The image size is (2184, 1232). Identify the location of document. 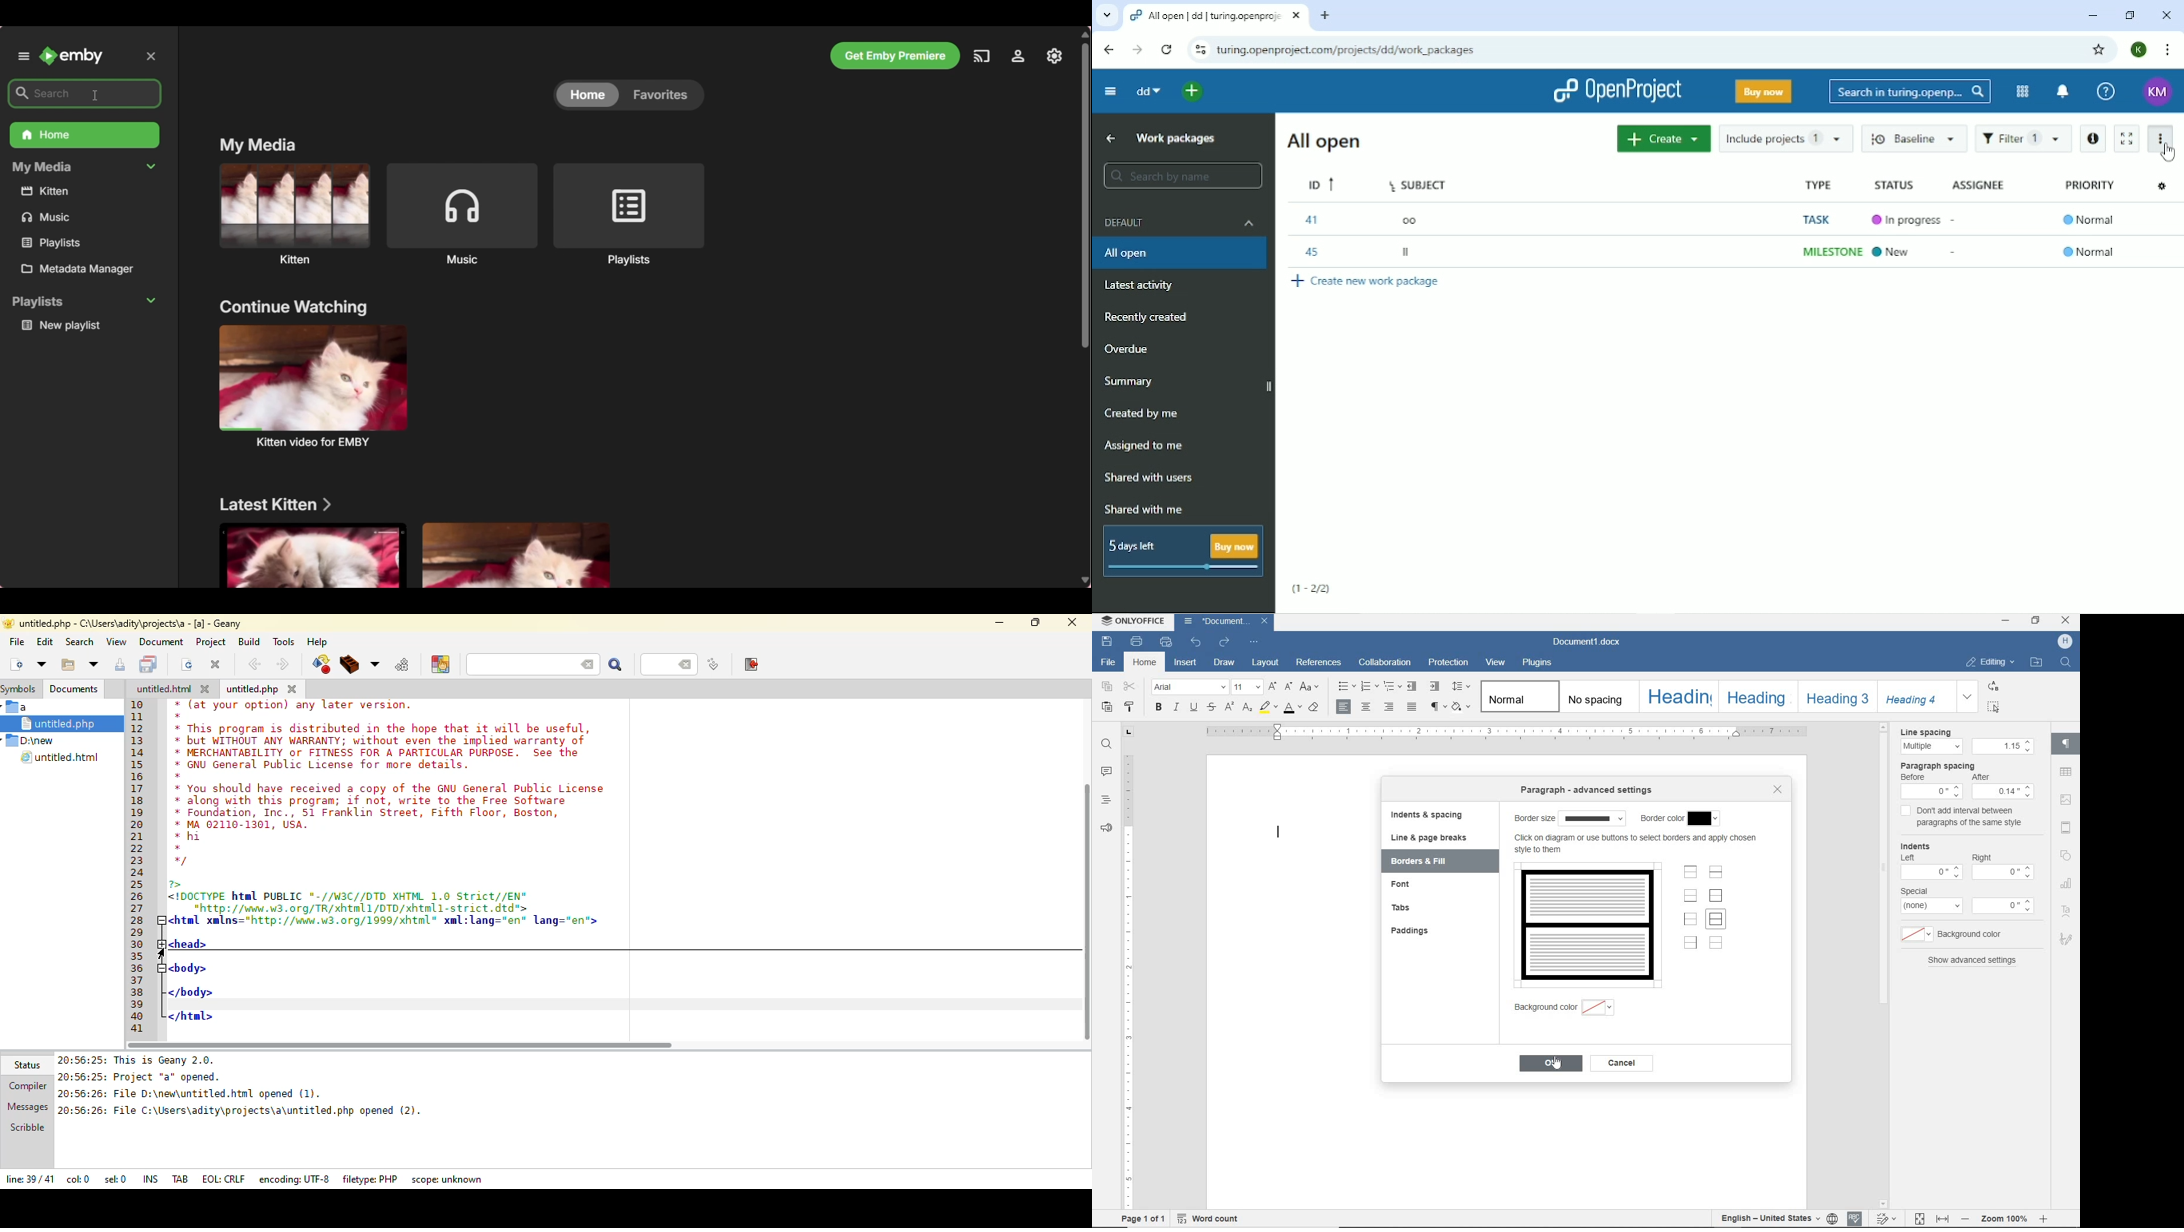
(161, 641).